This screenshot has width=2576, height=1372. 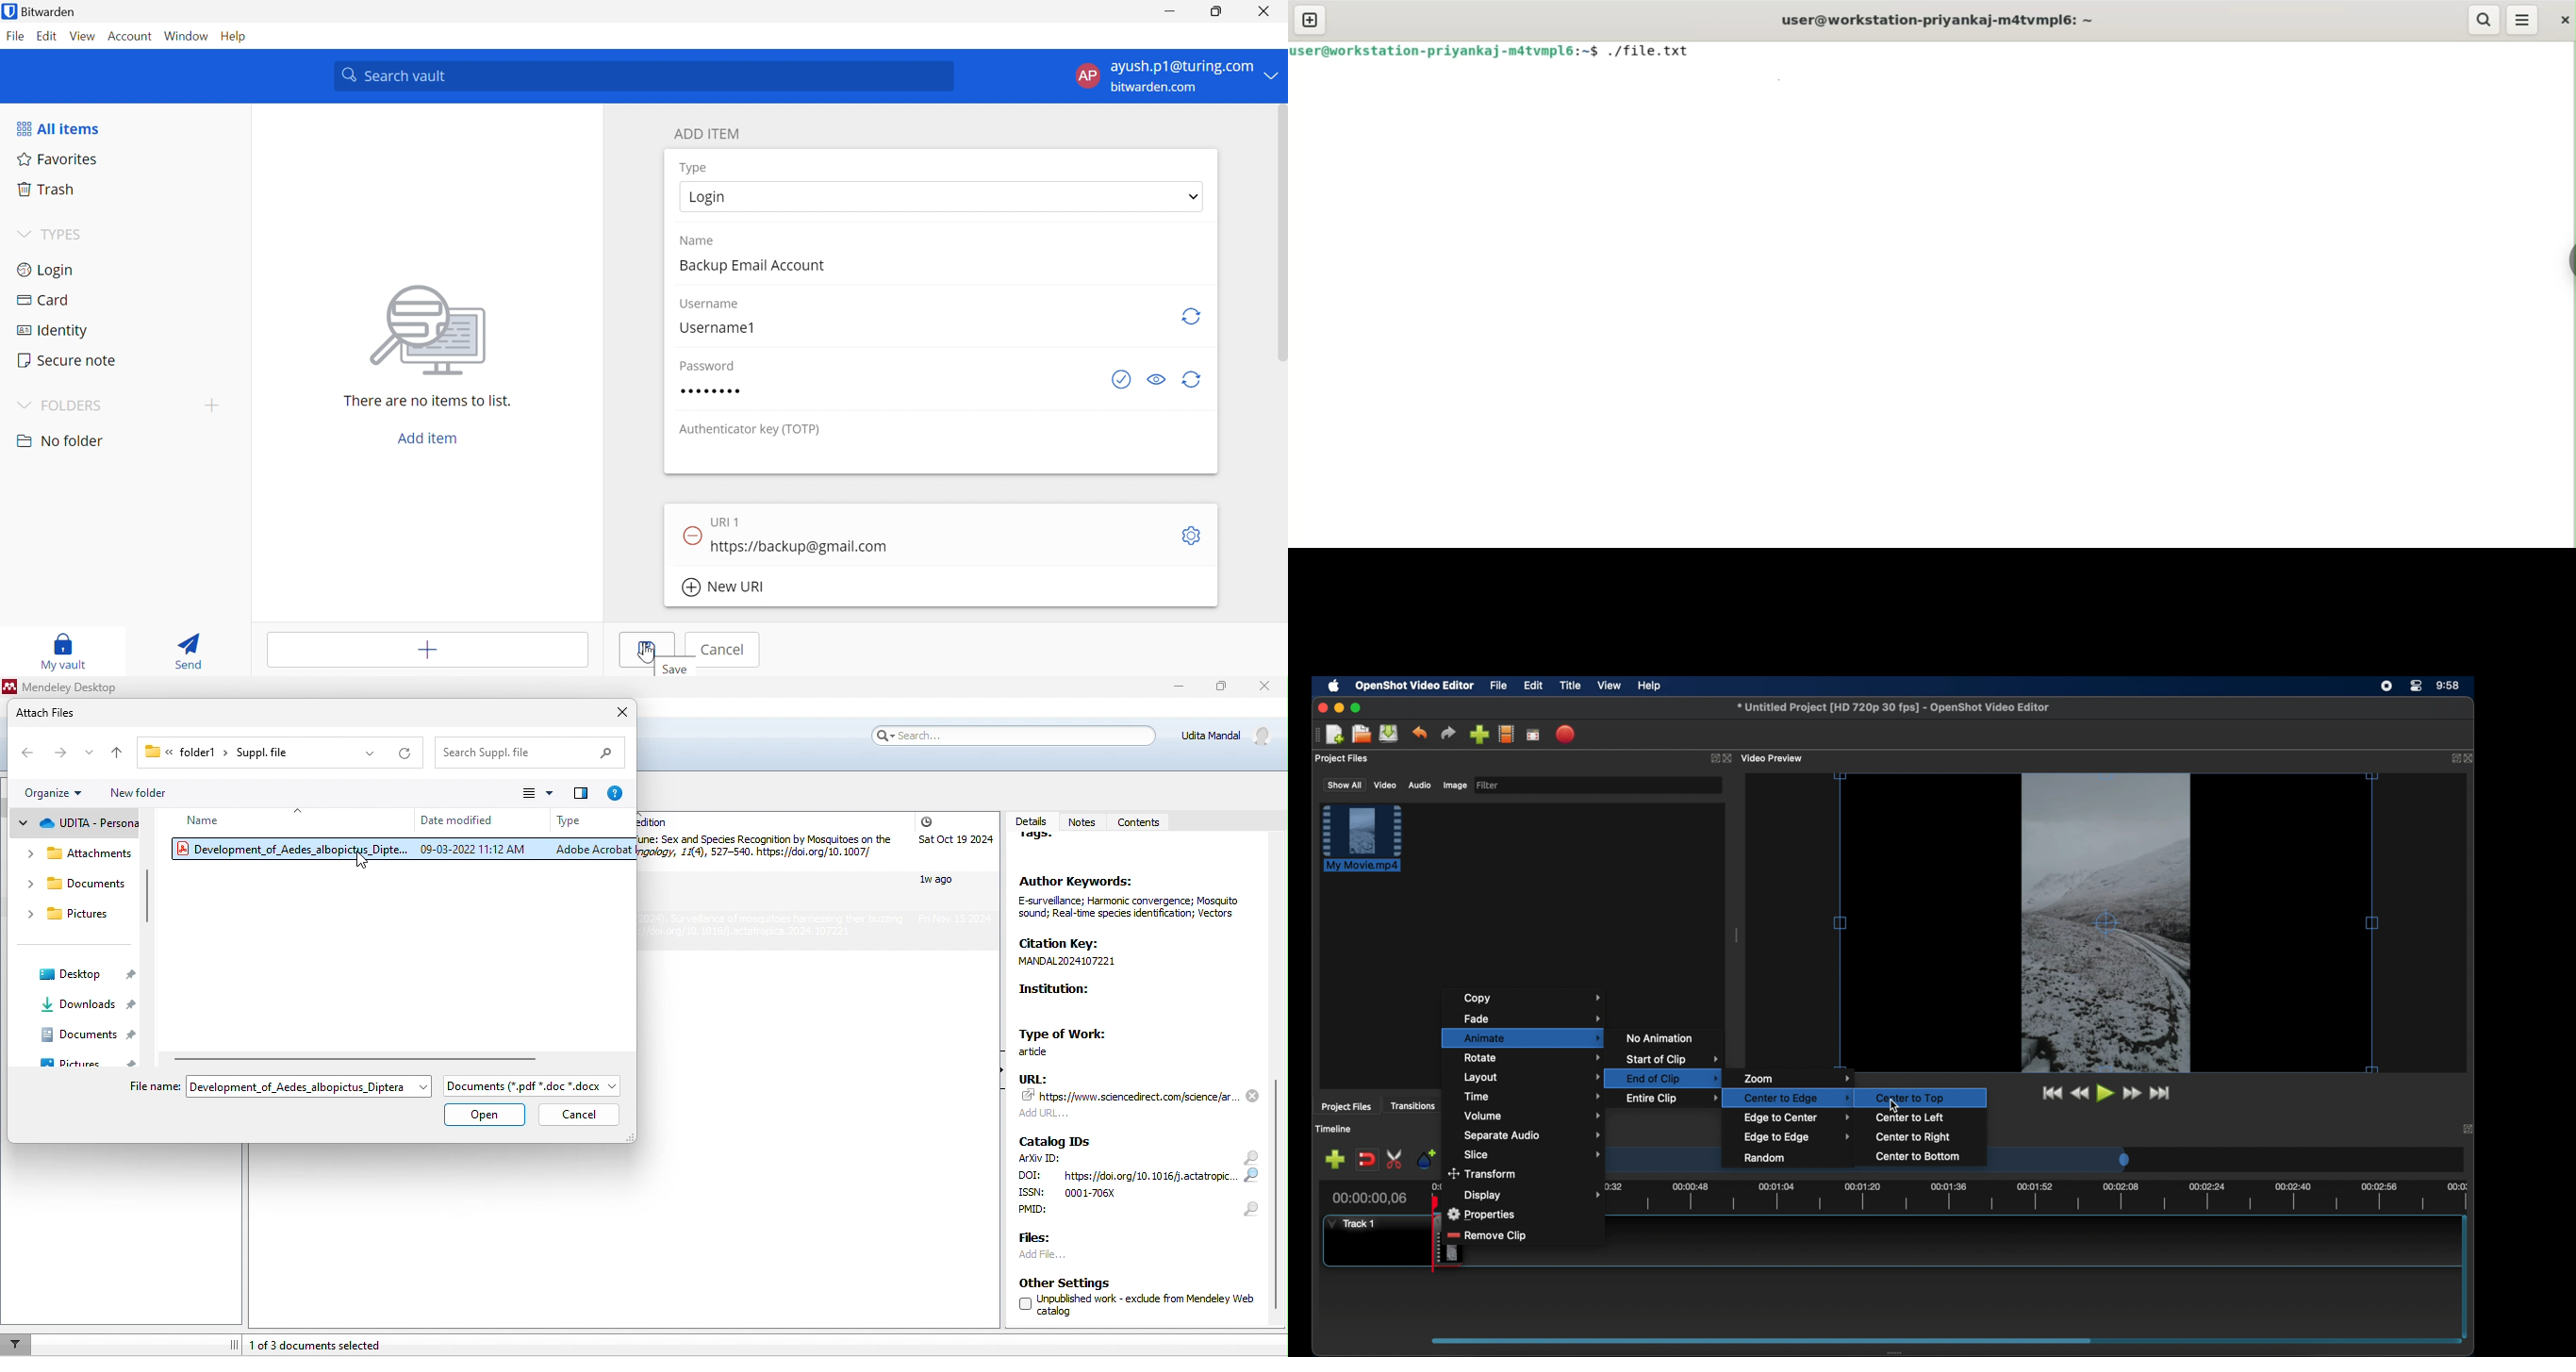 What do you see at coordinates (1082, 815) in the screenshot?
I see `notes` at bounding box center [1082, 815].